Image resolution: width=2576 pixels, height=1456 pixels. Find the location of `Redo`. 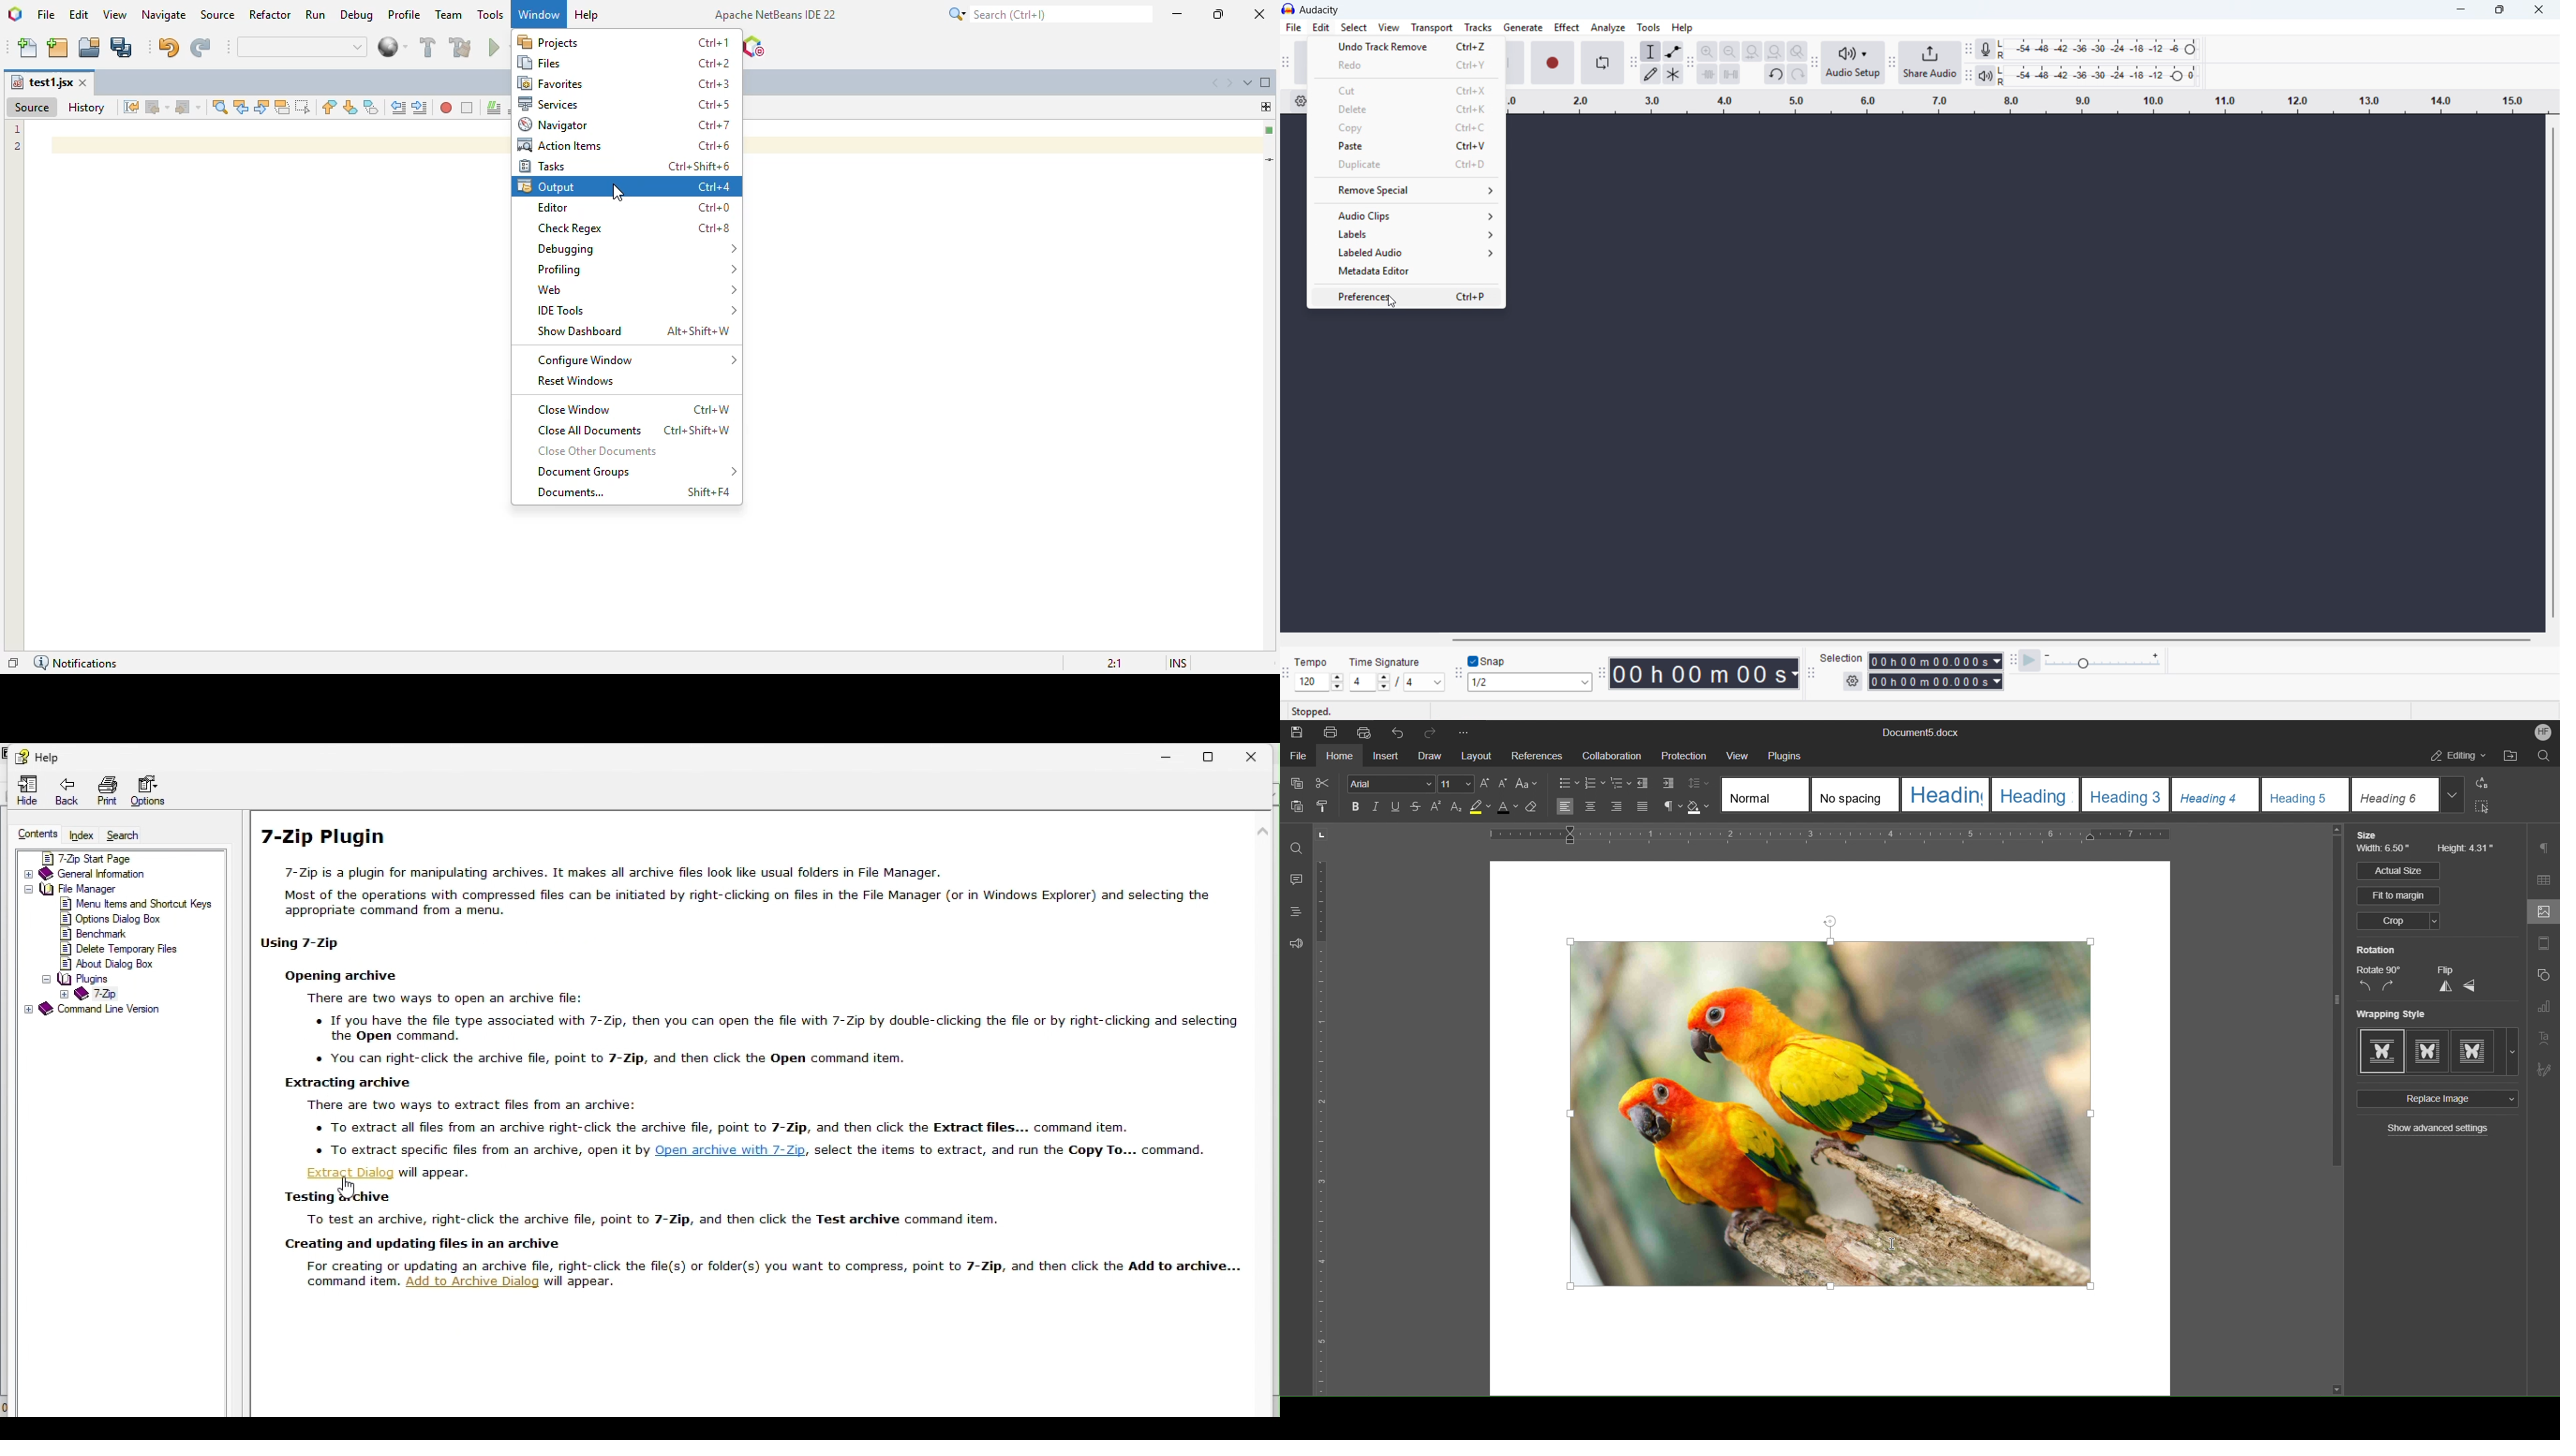

Redo is located at coordinates (1435, 731).